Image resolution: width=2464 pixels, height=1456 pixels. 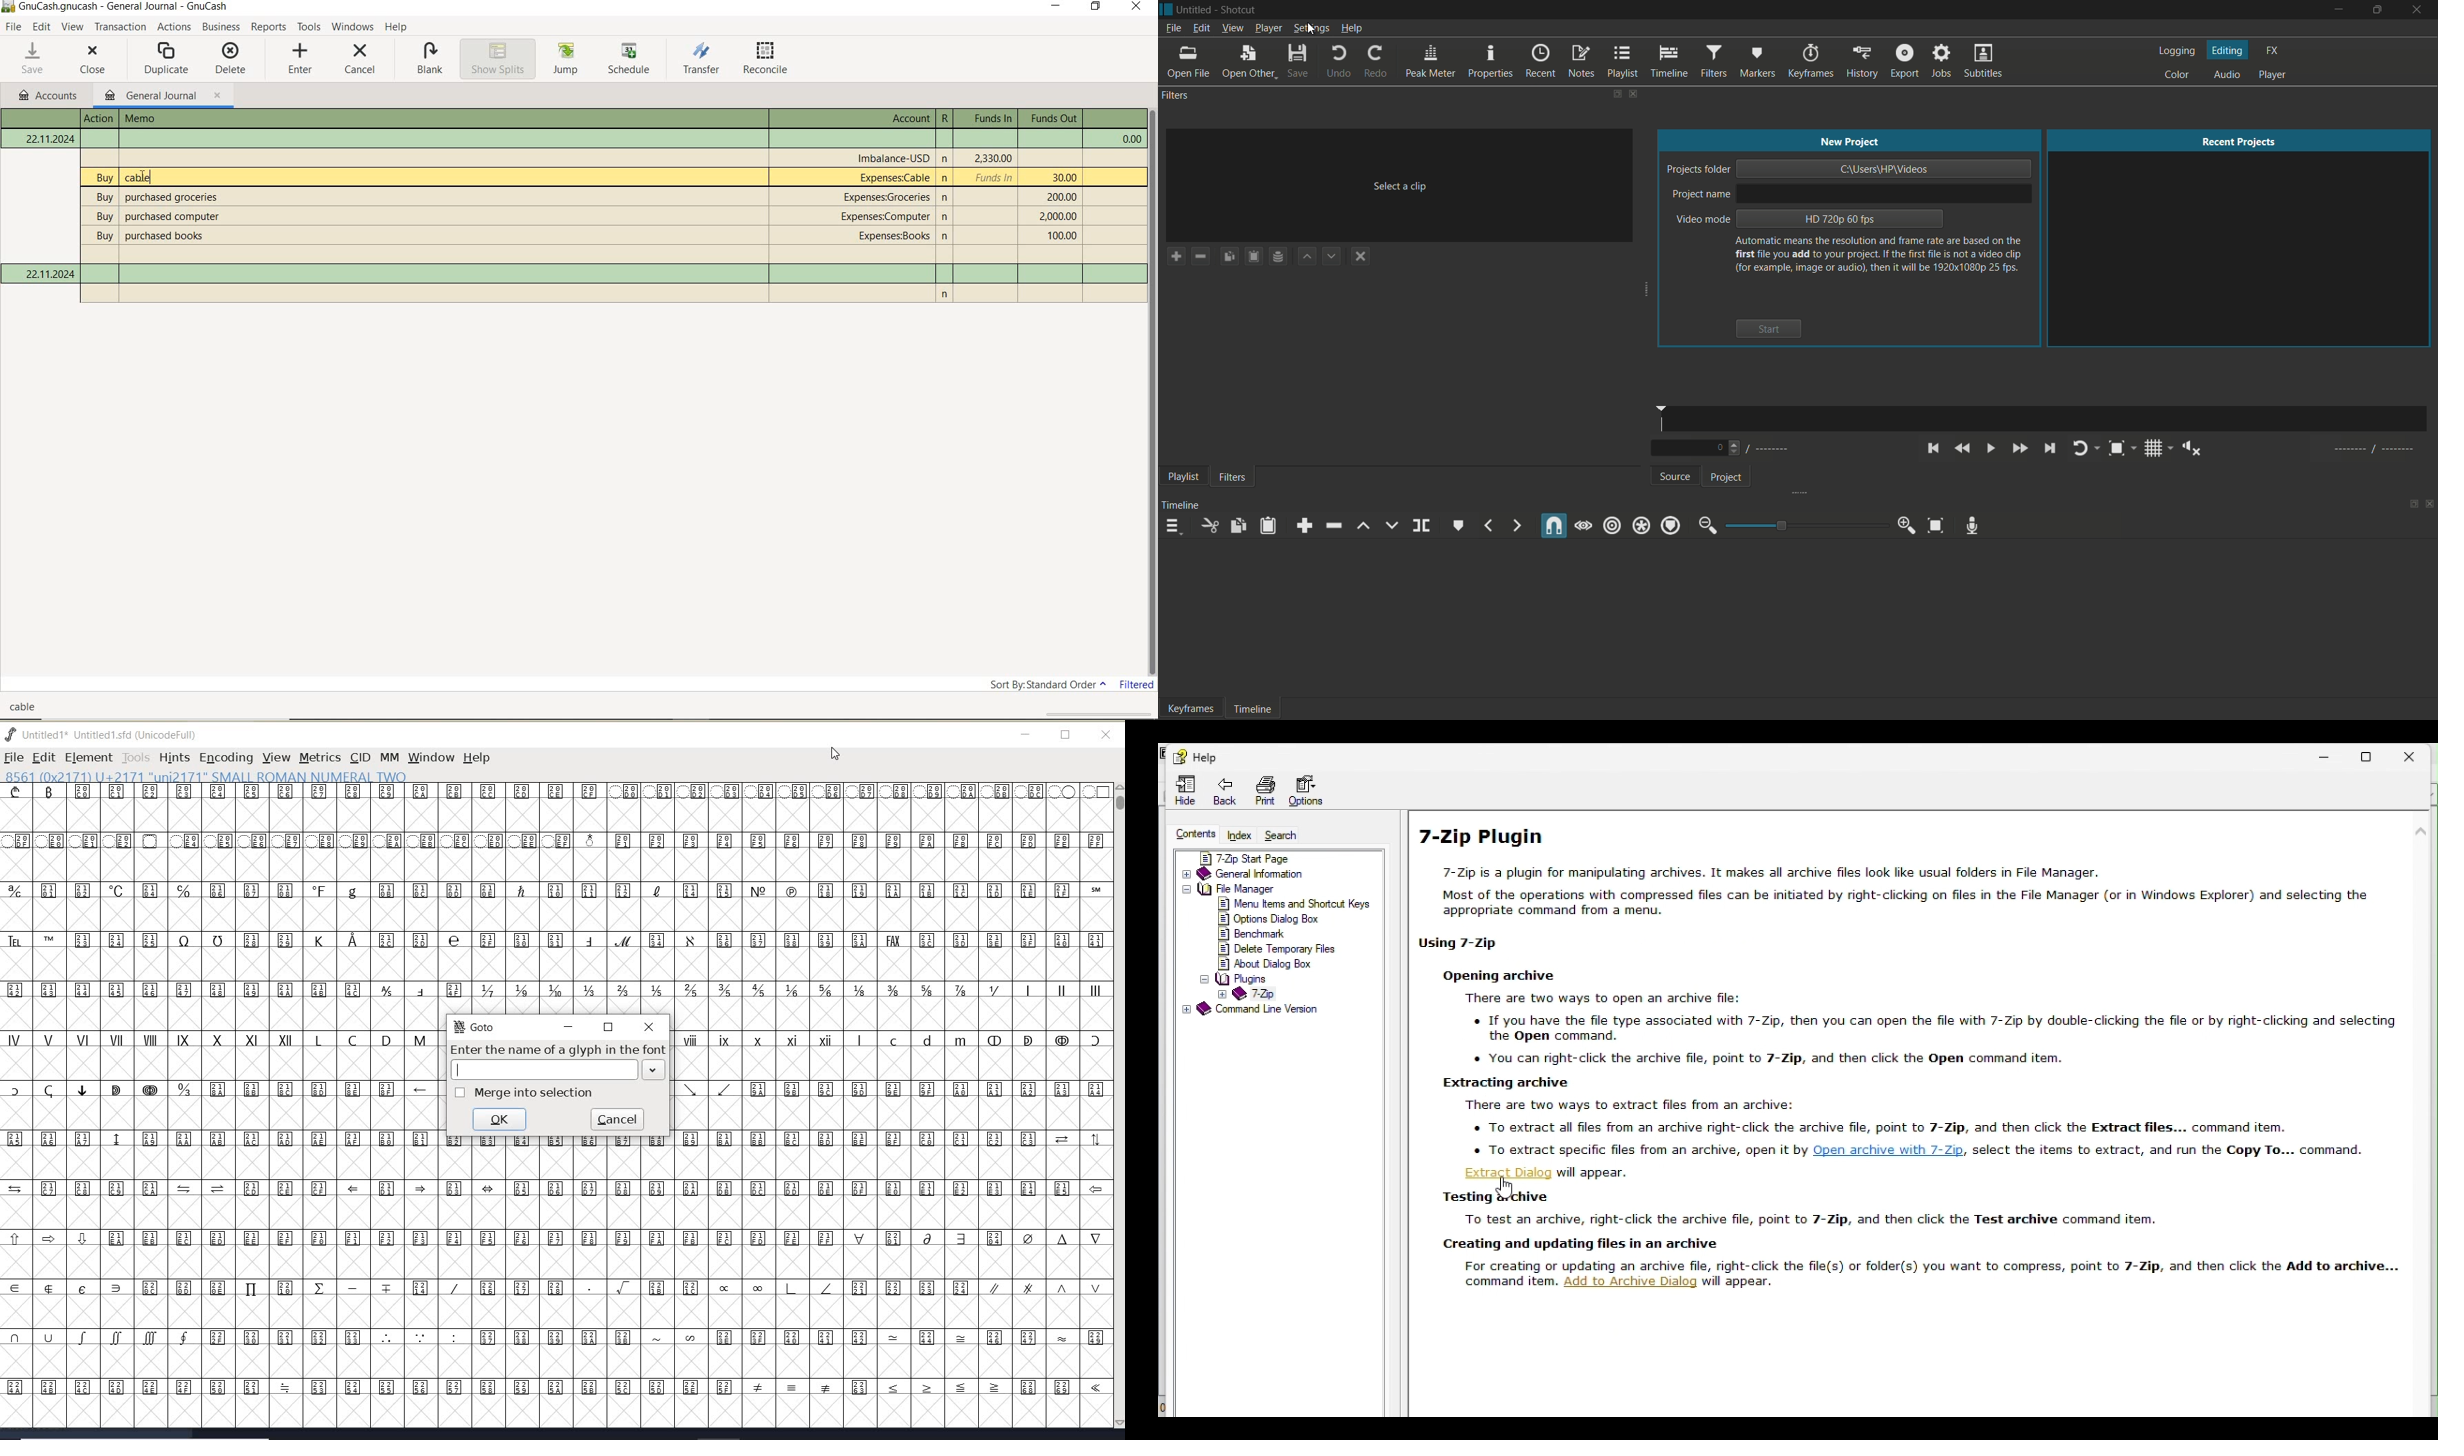 What do you see at coordinates (2339, 10) in the screenshot?
I see `minimize` at bounding box center [2339, 10].